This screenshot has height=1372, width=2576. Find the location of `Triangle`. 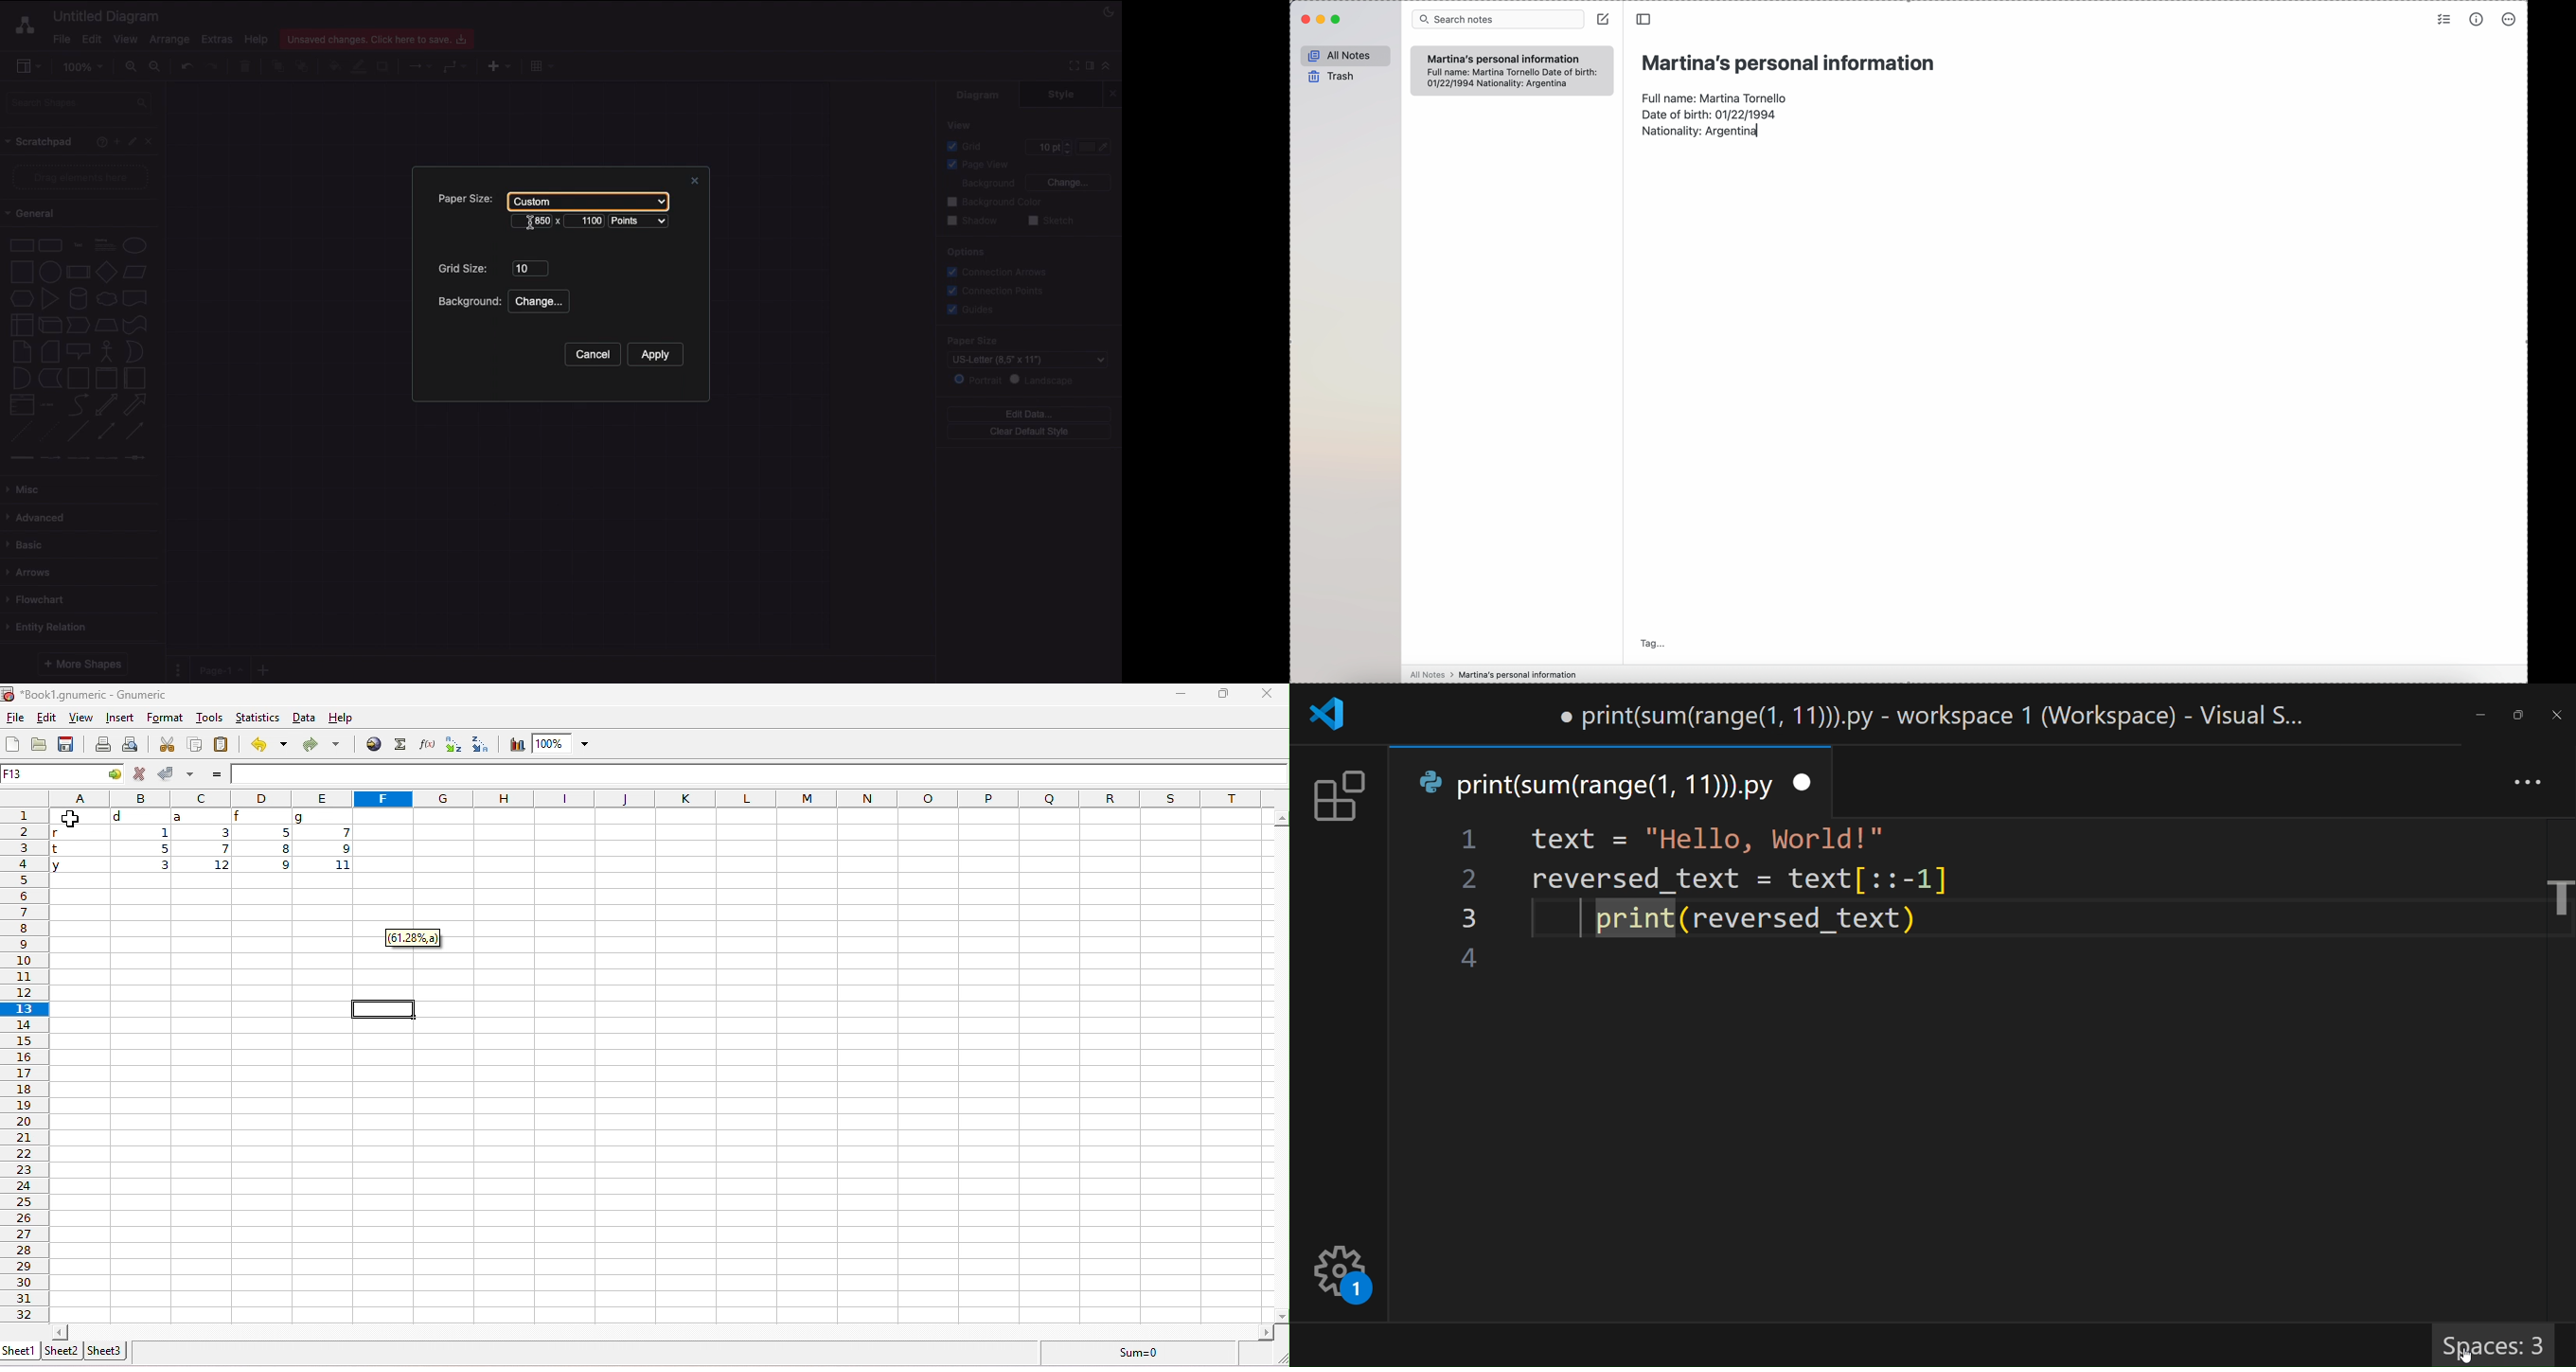

Triangle is located at coordinates (50, 298).